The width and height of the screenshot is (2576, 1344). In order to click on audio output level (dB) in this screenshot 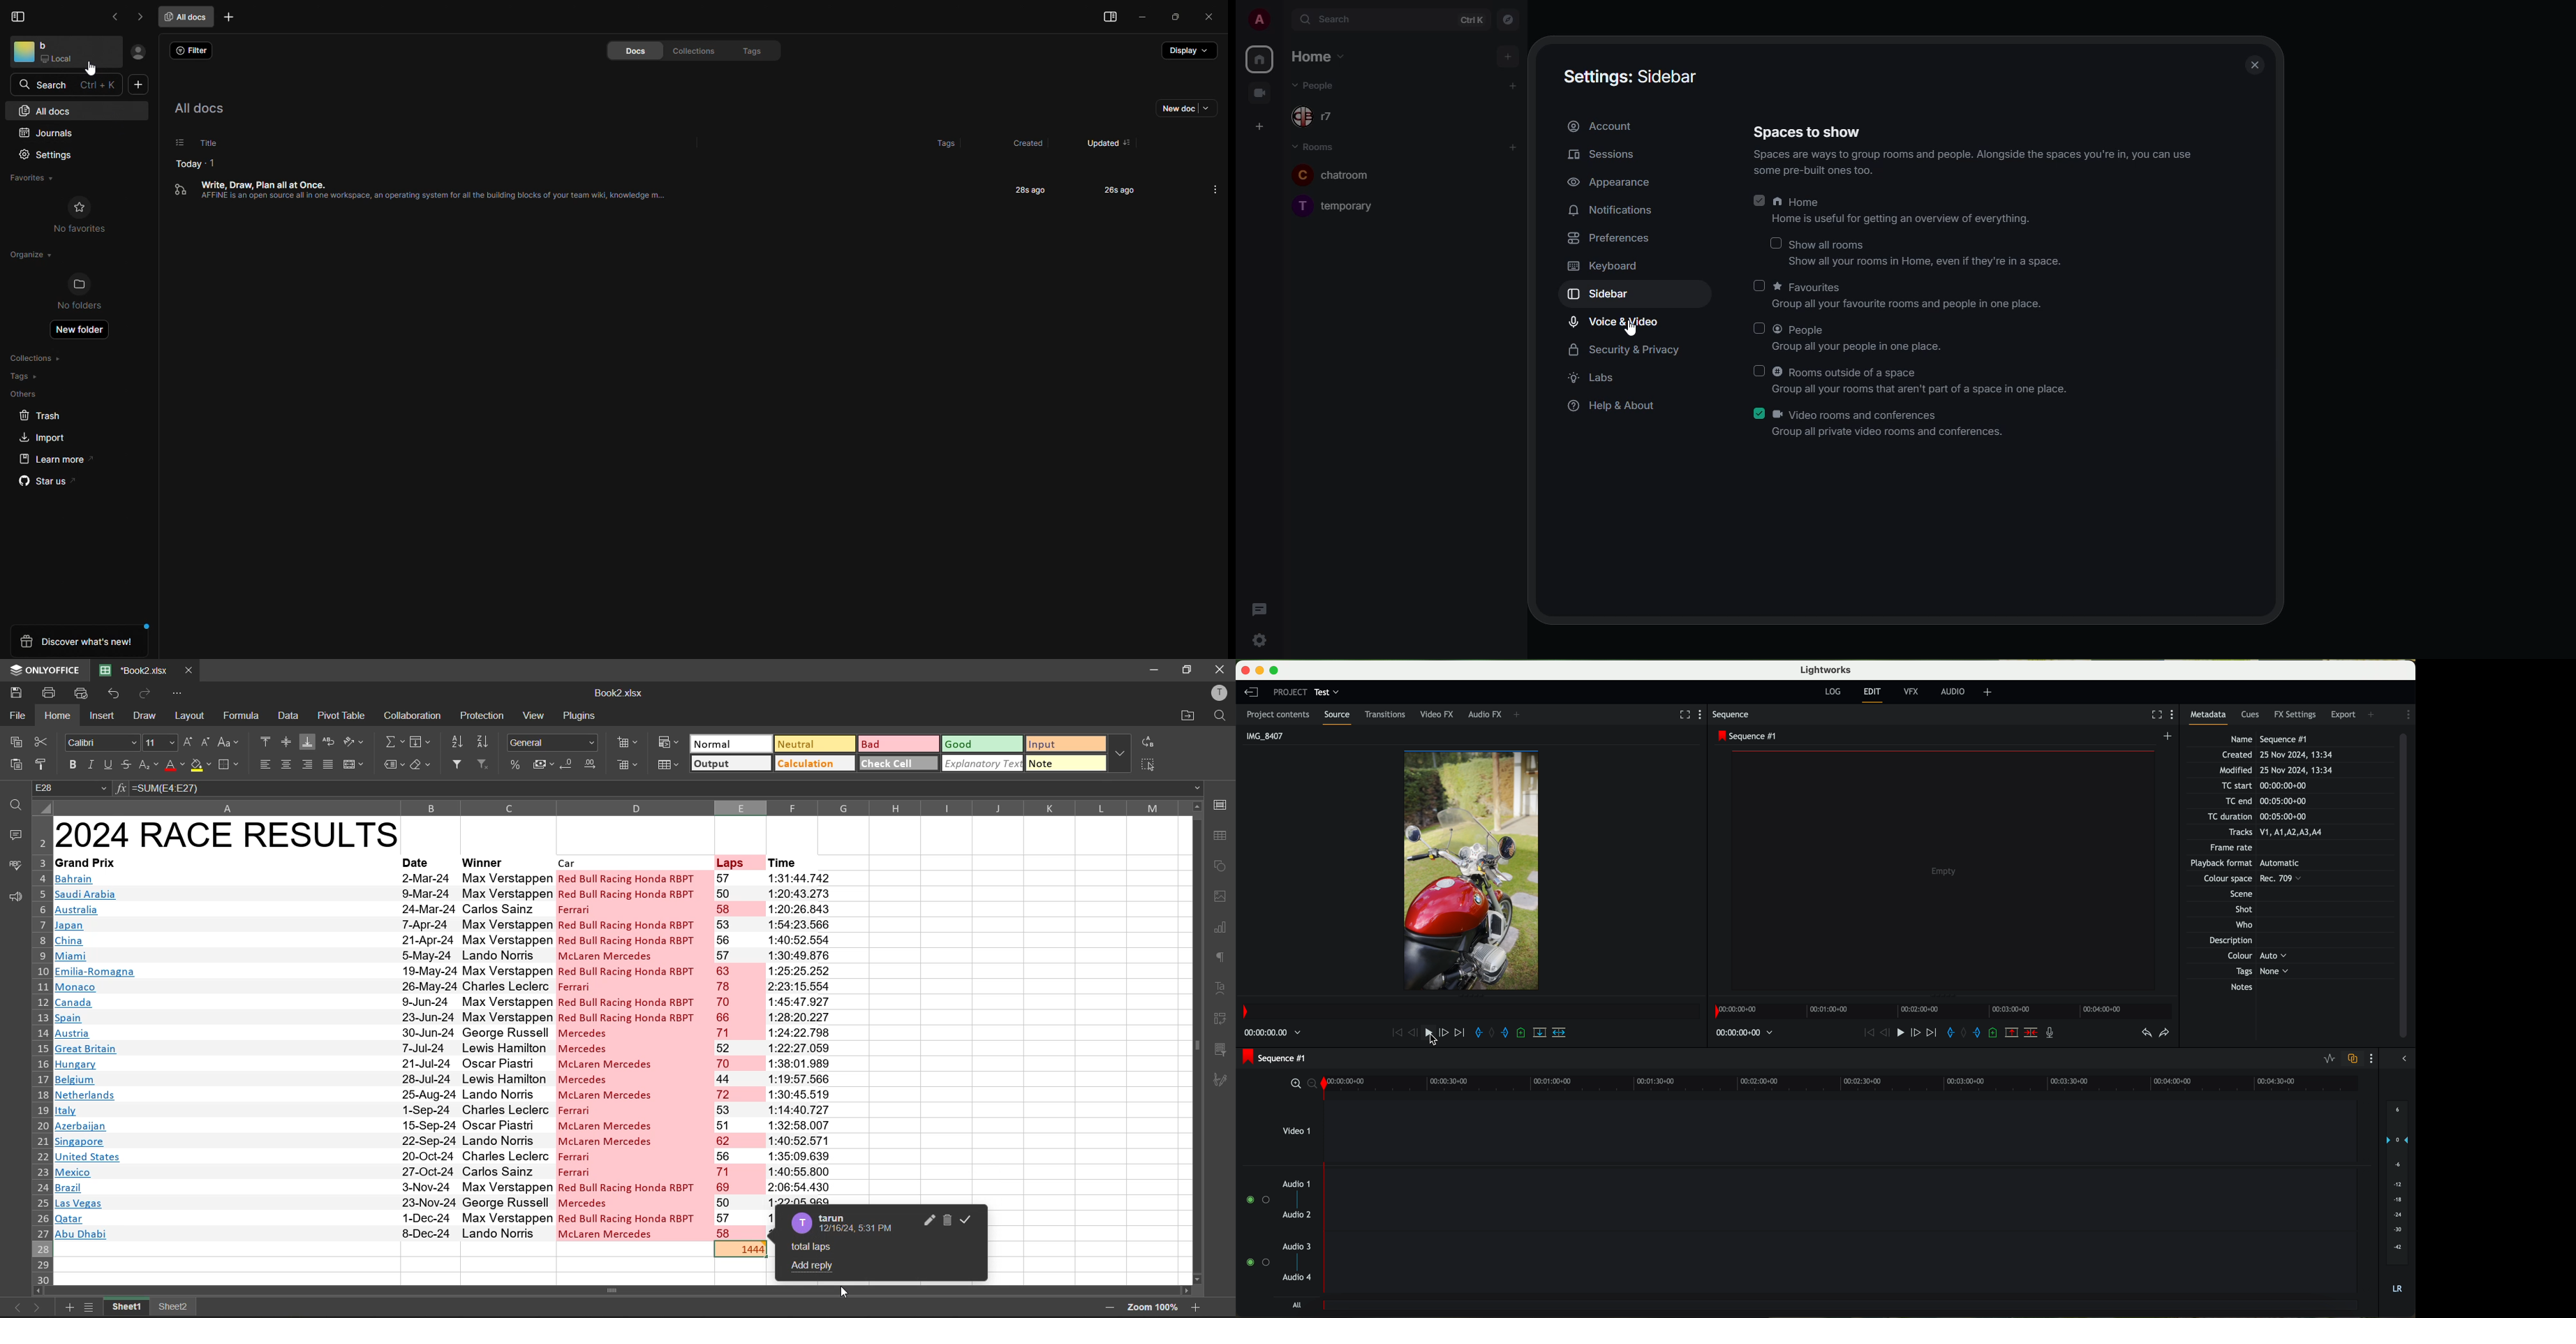, I will do `click(2395, 1196)`.